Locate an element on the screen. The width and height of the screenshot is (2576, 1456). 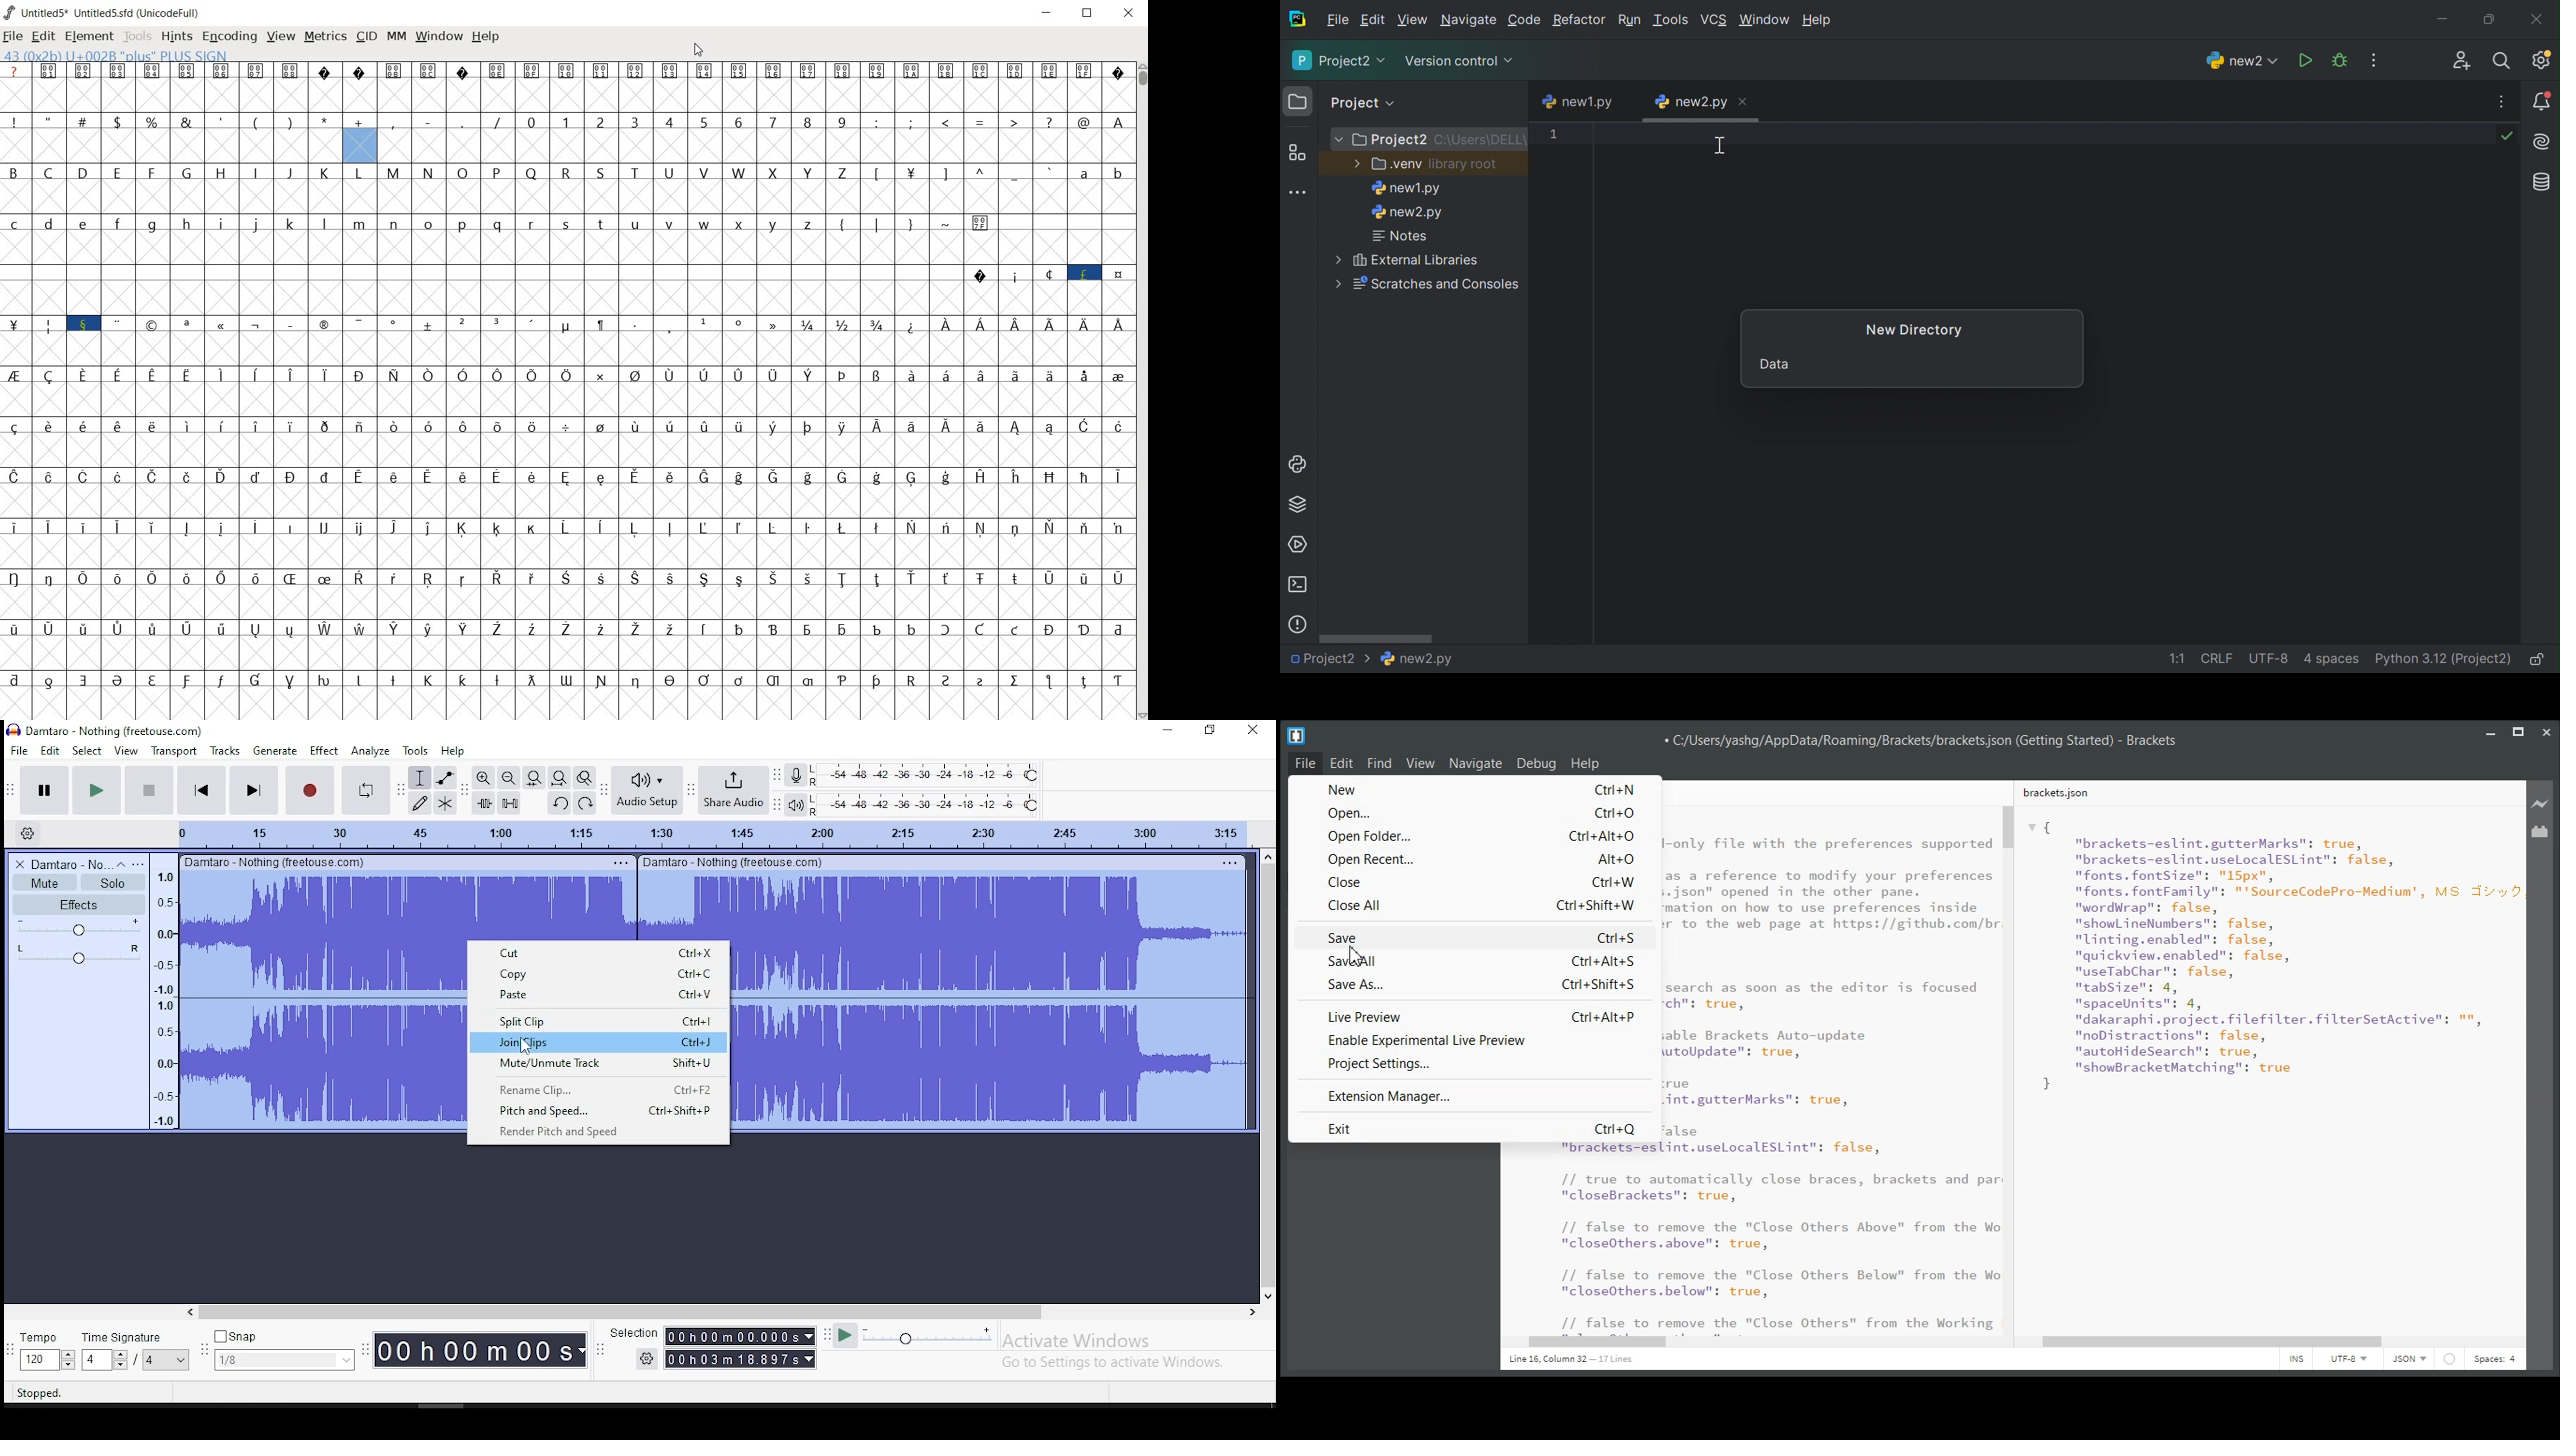
menu is located at coordinates (620, 863).